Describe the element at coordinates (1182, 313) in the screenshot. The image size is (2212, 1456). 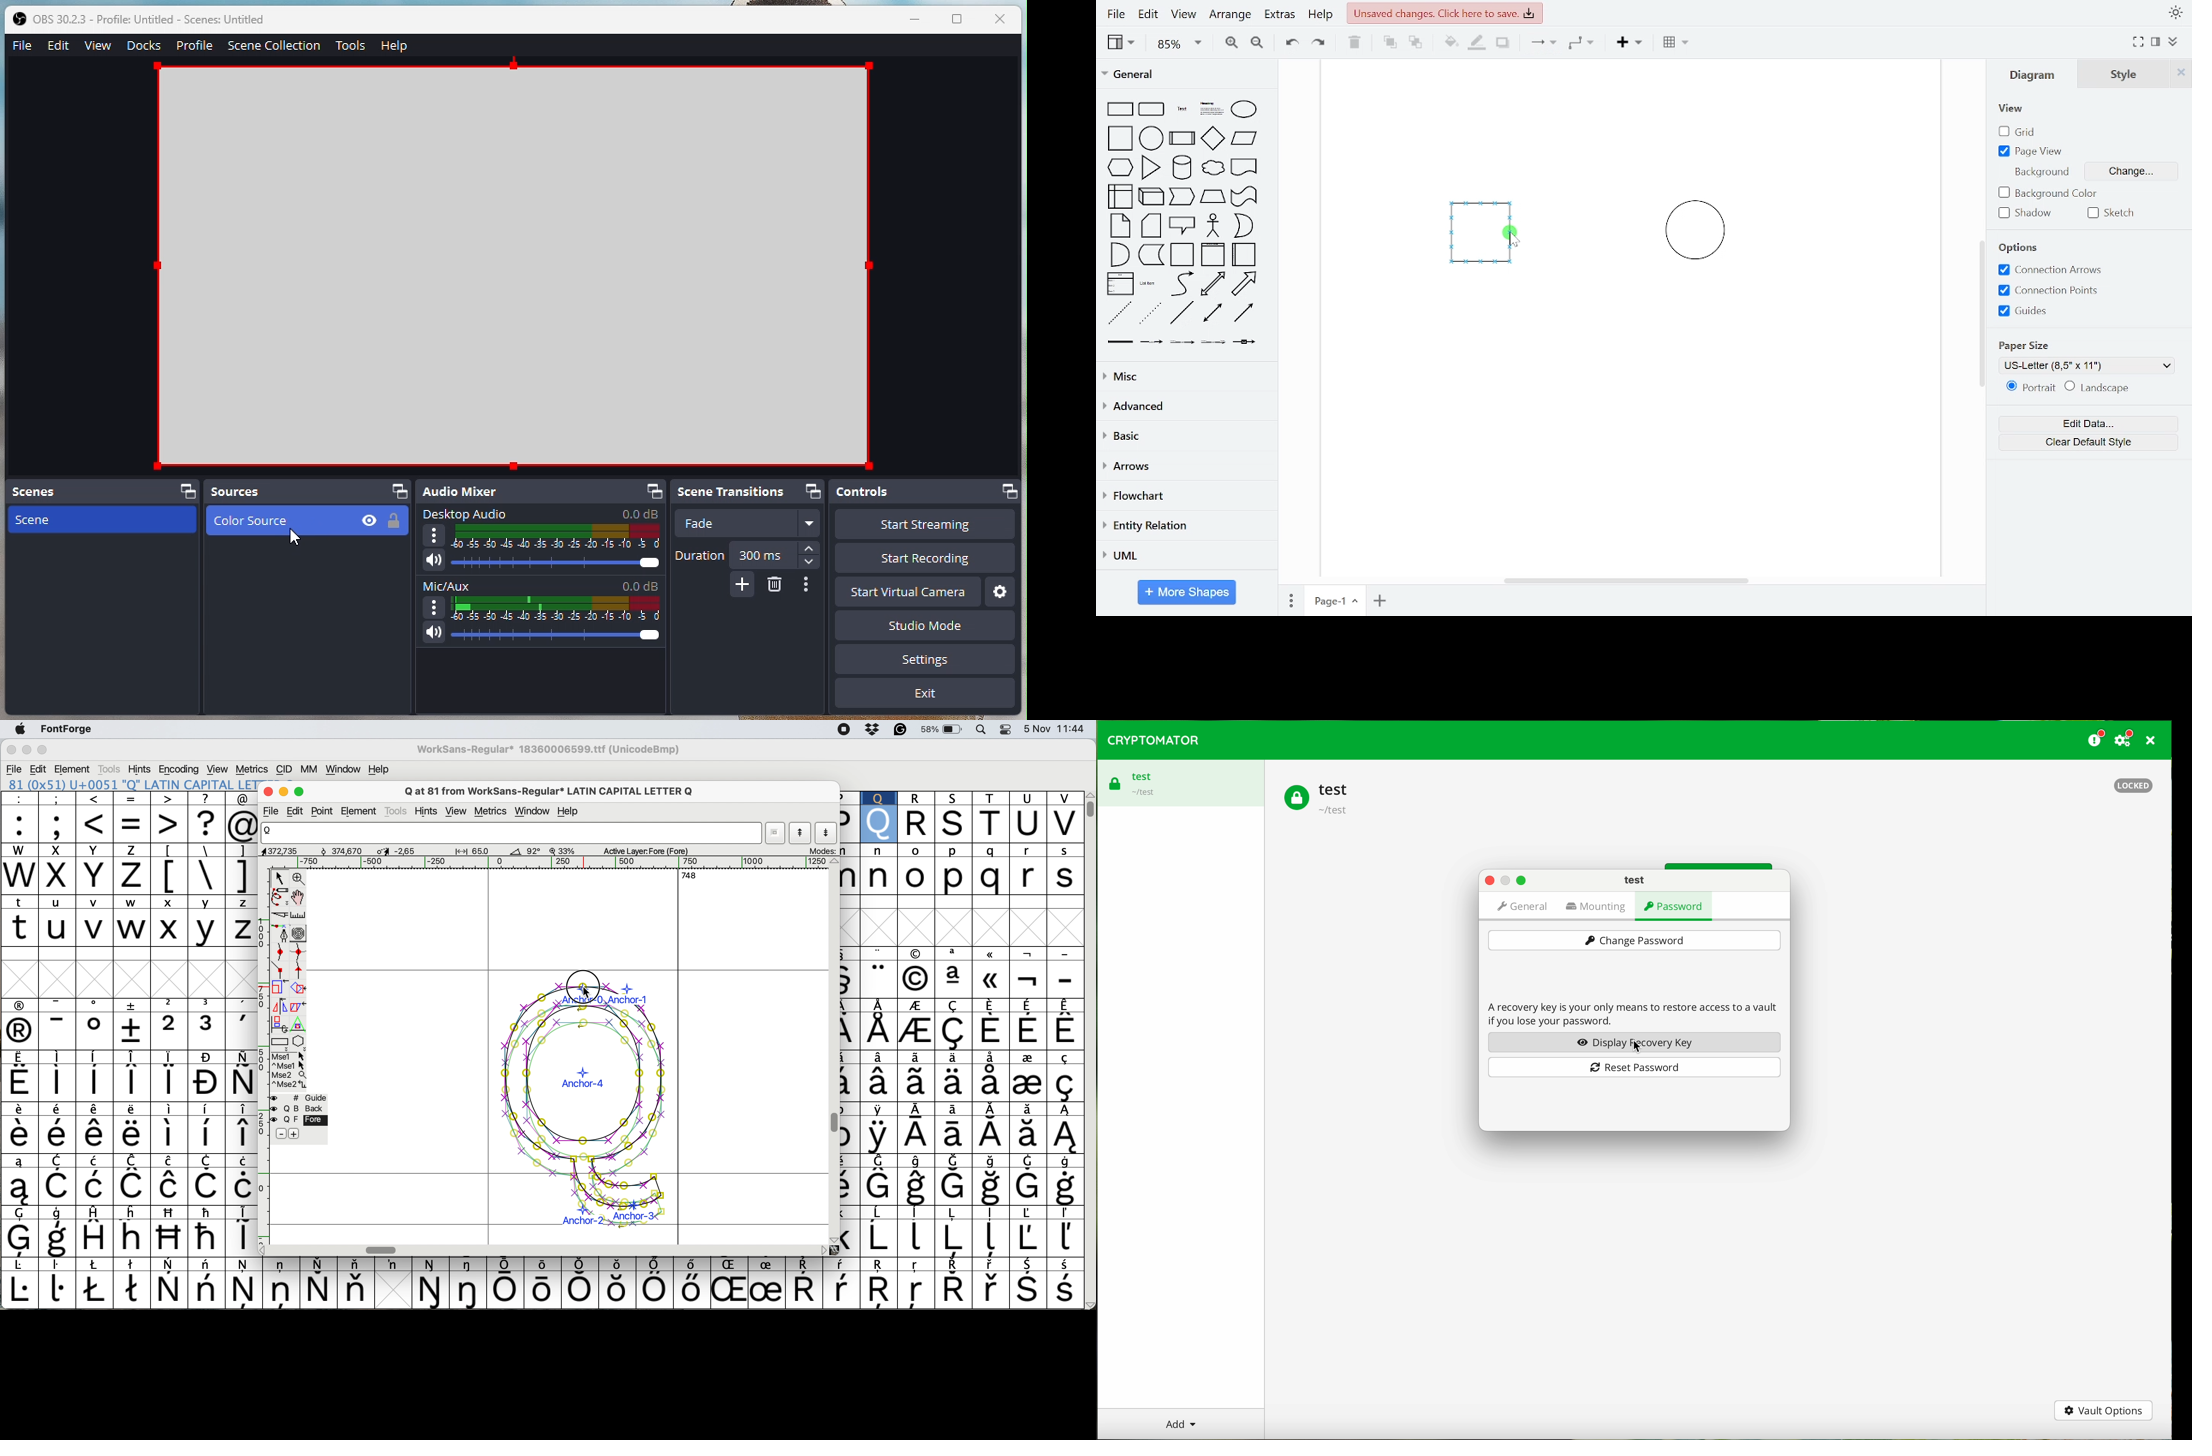
I see `line` at that location.